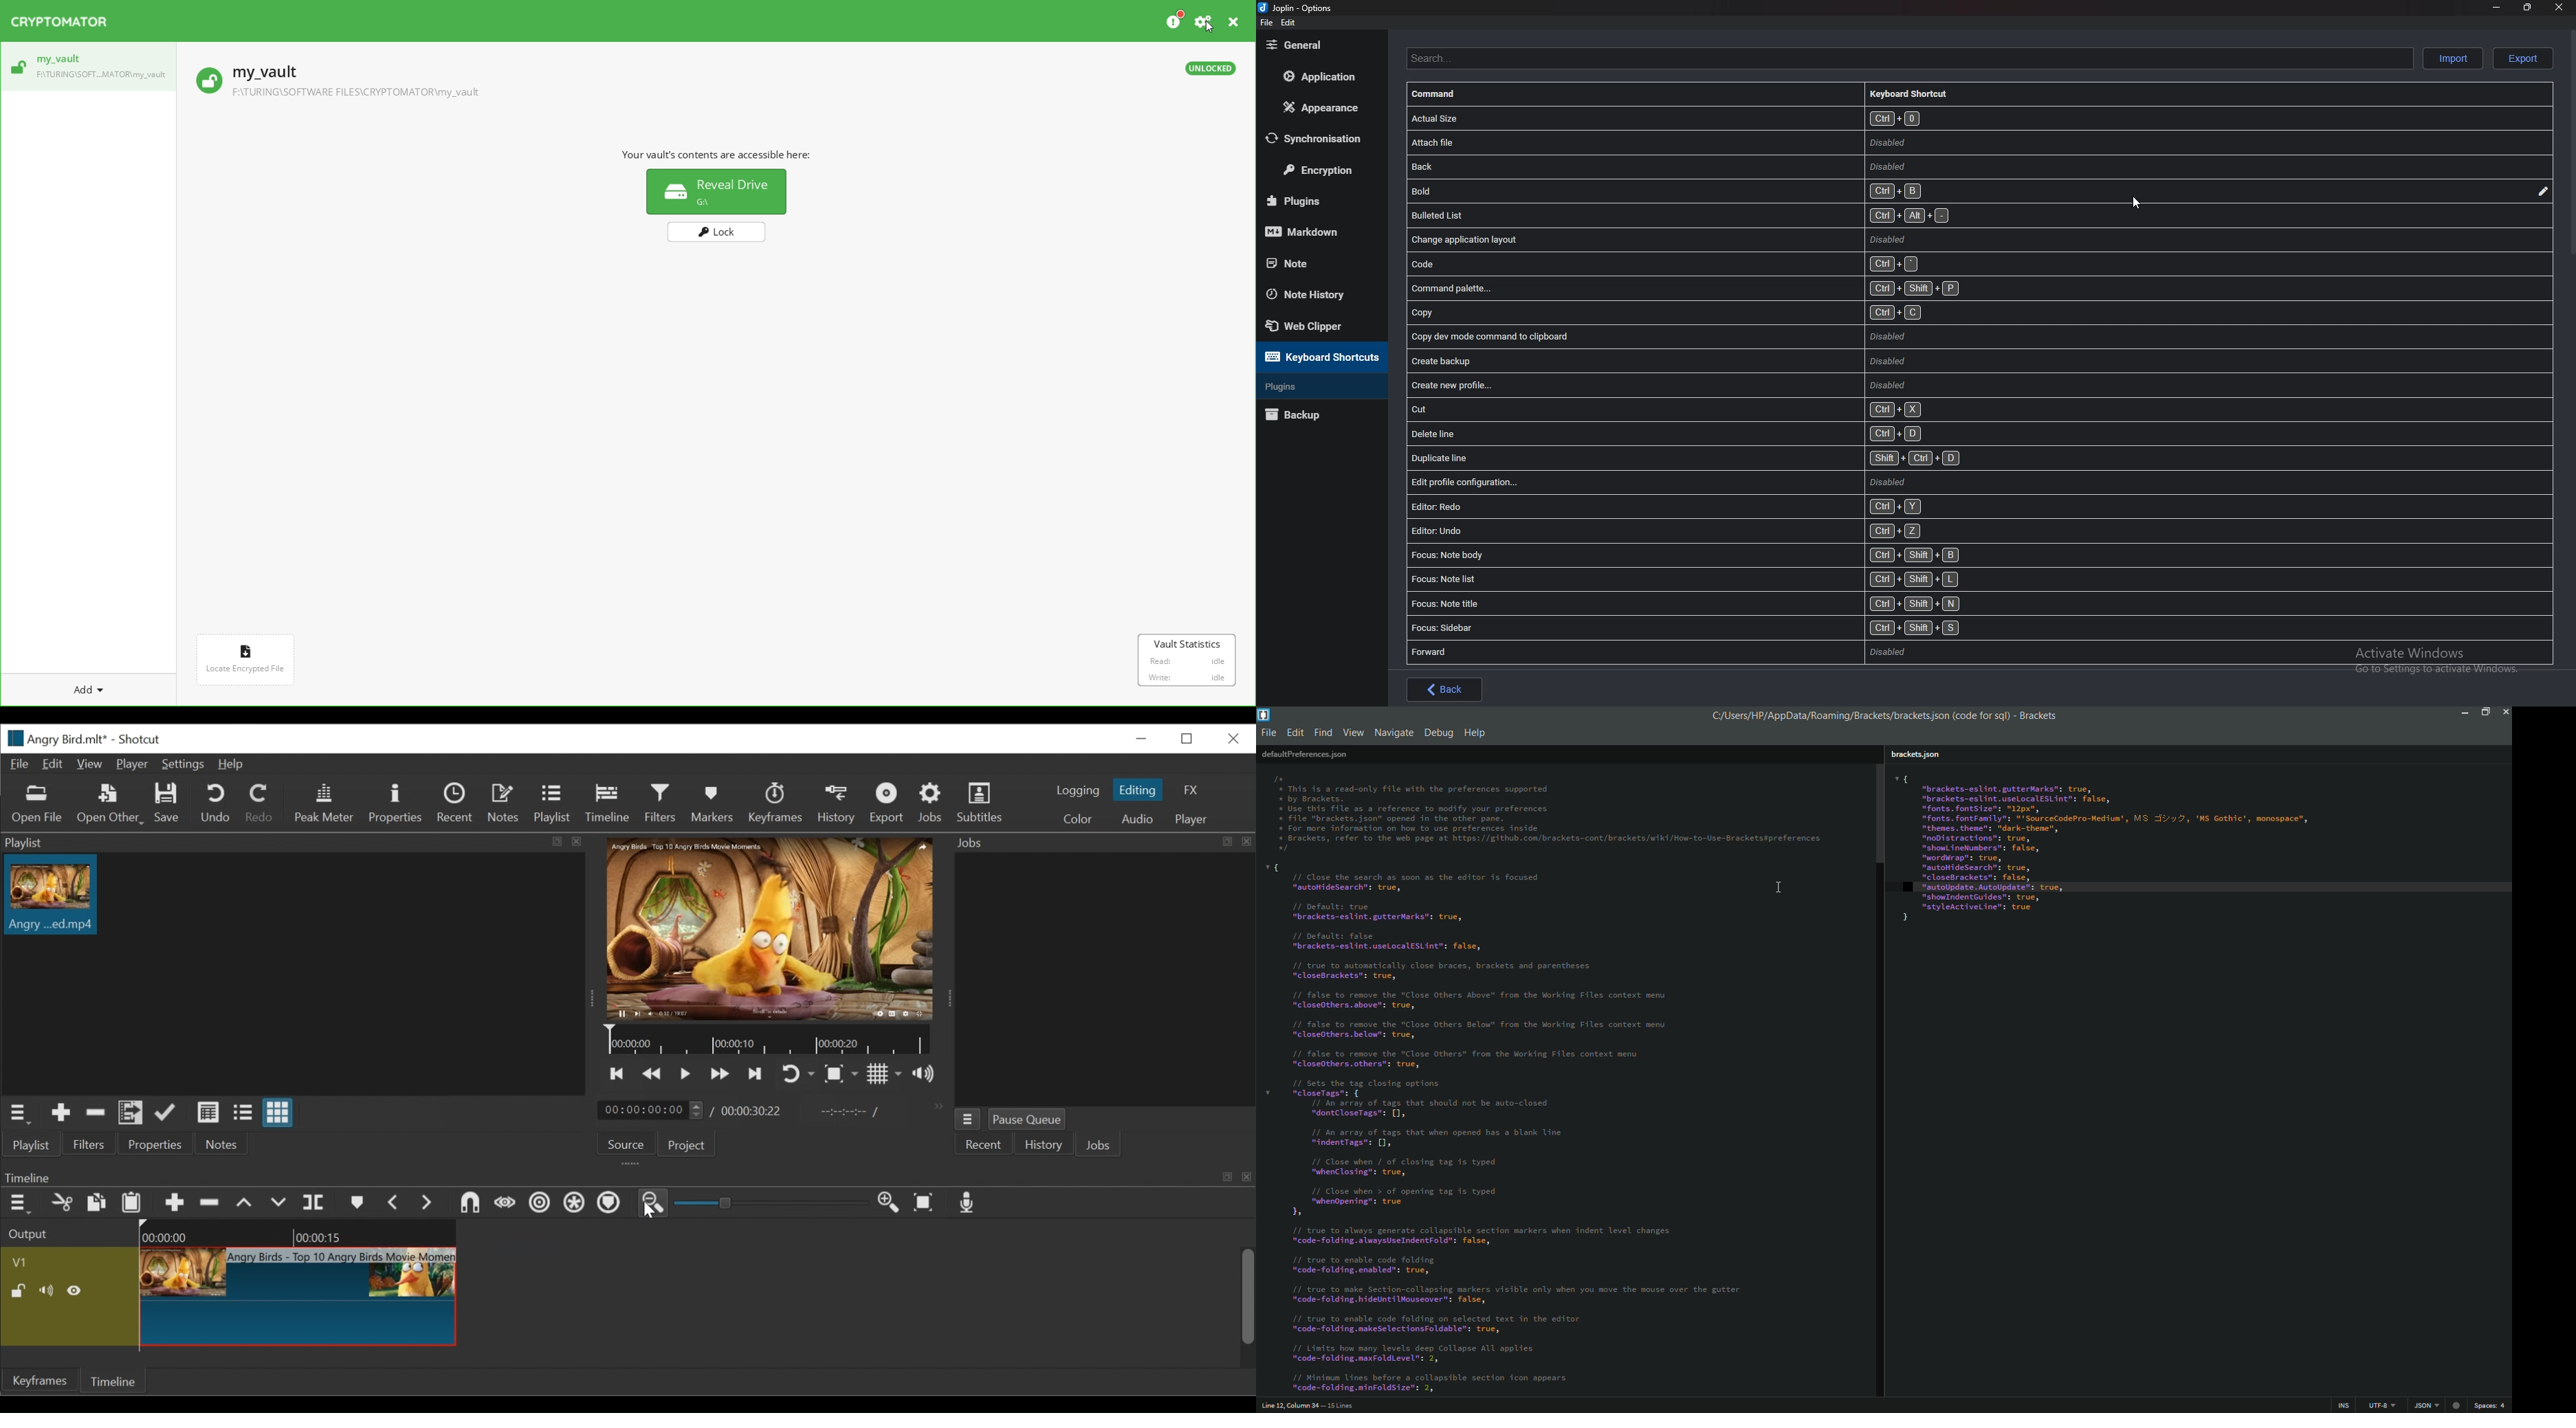 The image size is (2576, 1428). What do you see at coordinates (169, 803) in the screenshot?
I see `Save` at bounding box center [169, 803].